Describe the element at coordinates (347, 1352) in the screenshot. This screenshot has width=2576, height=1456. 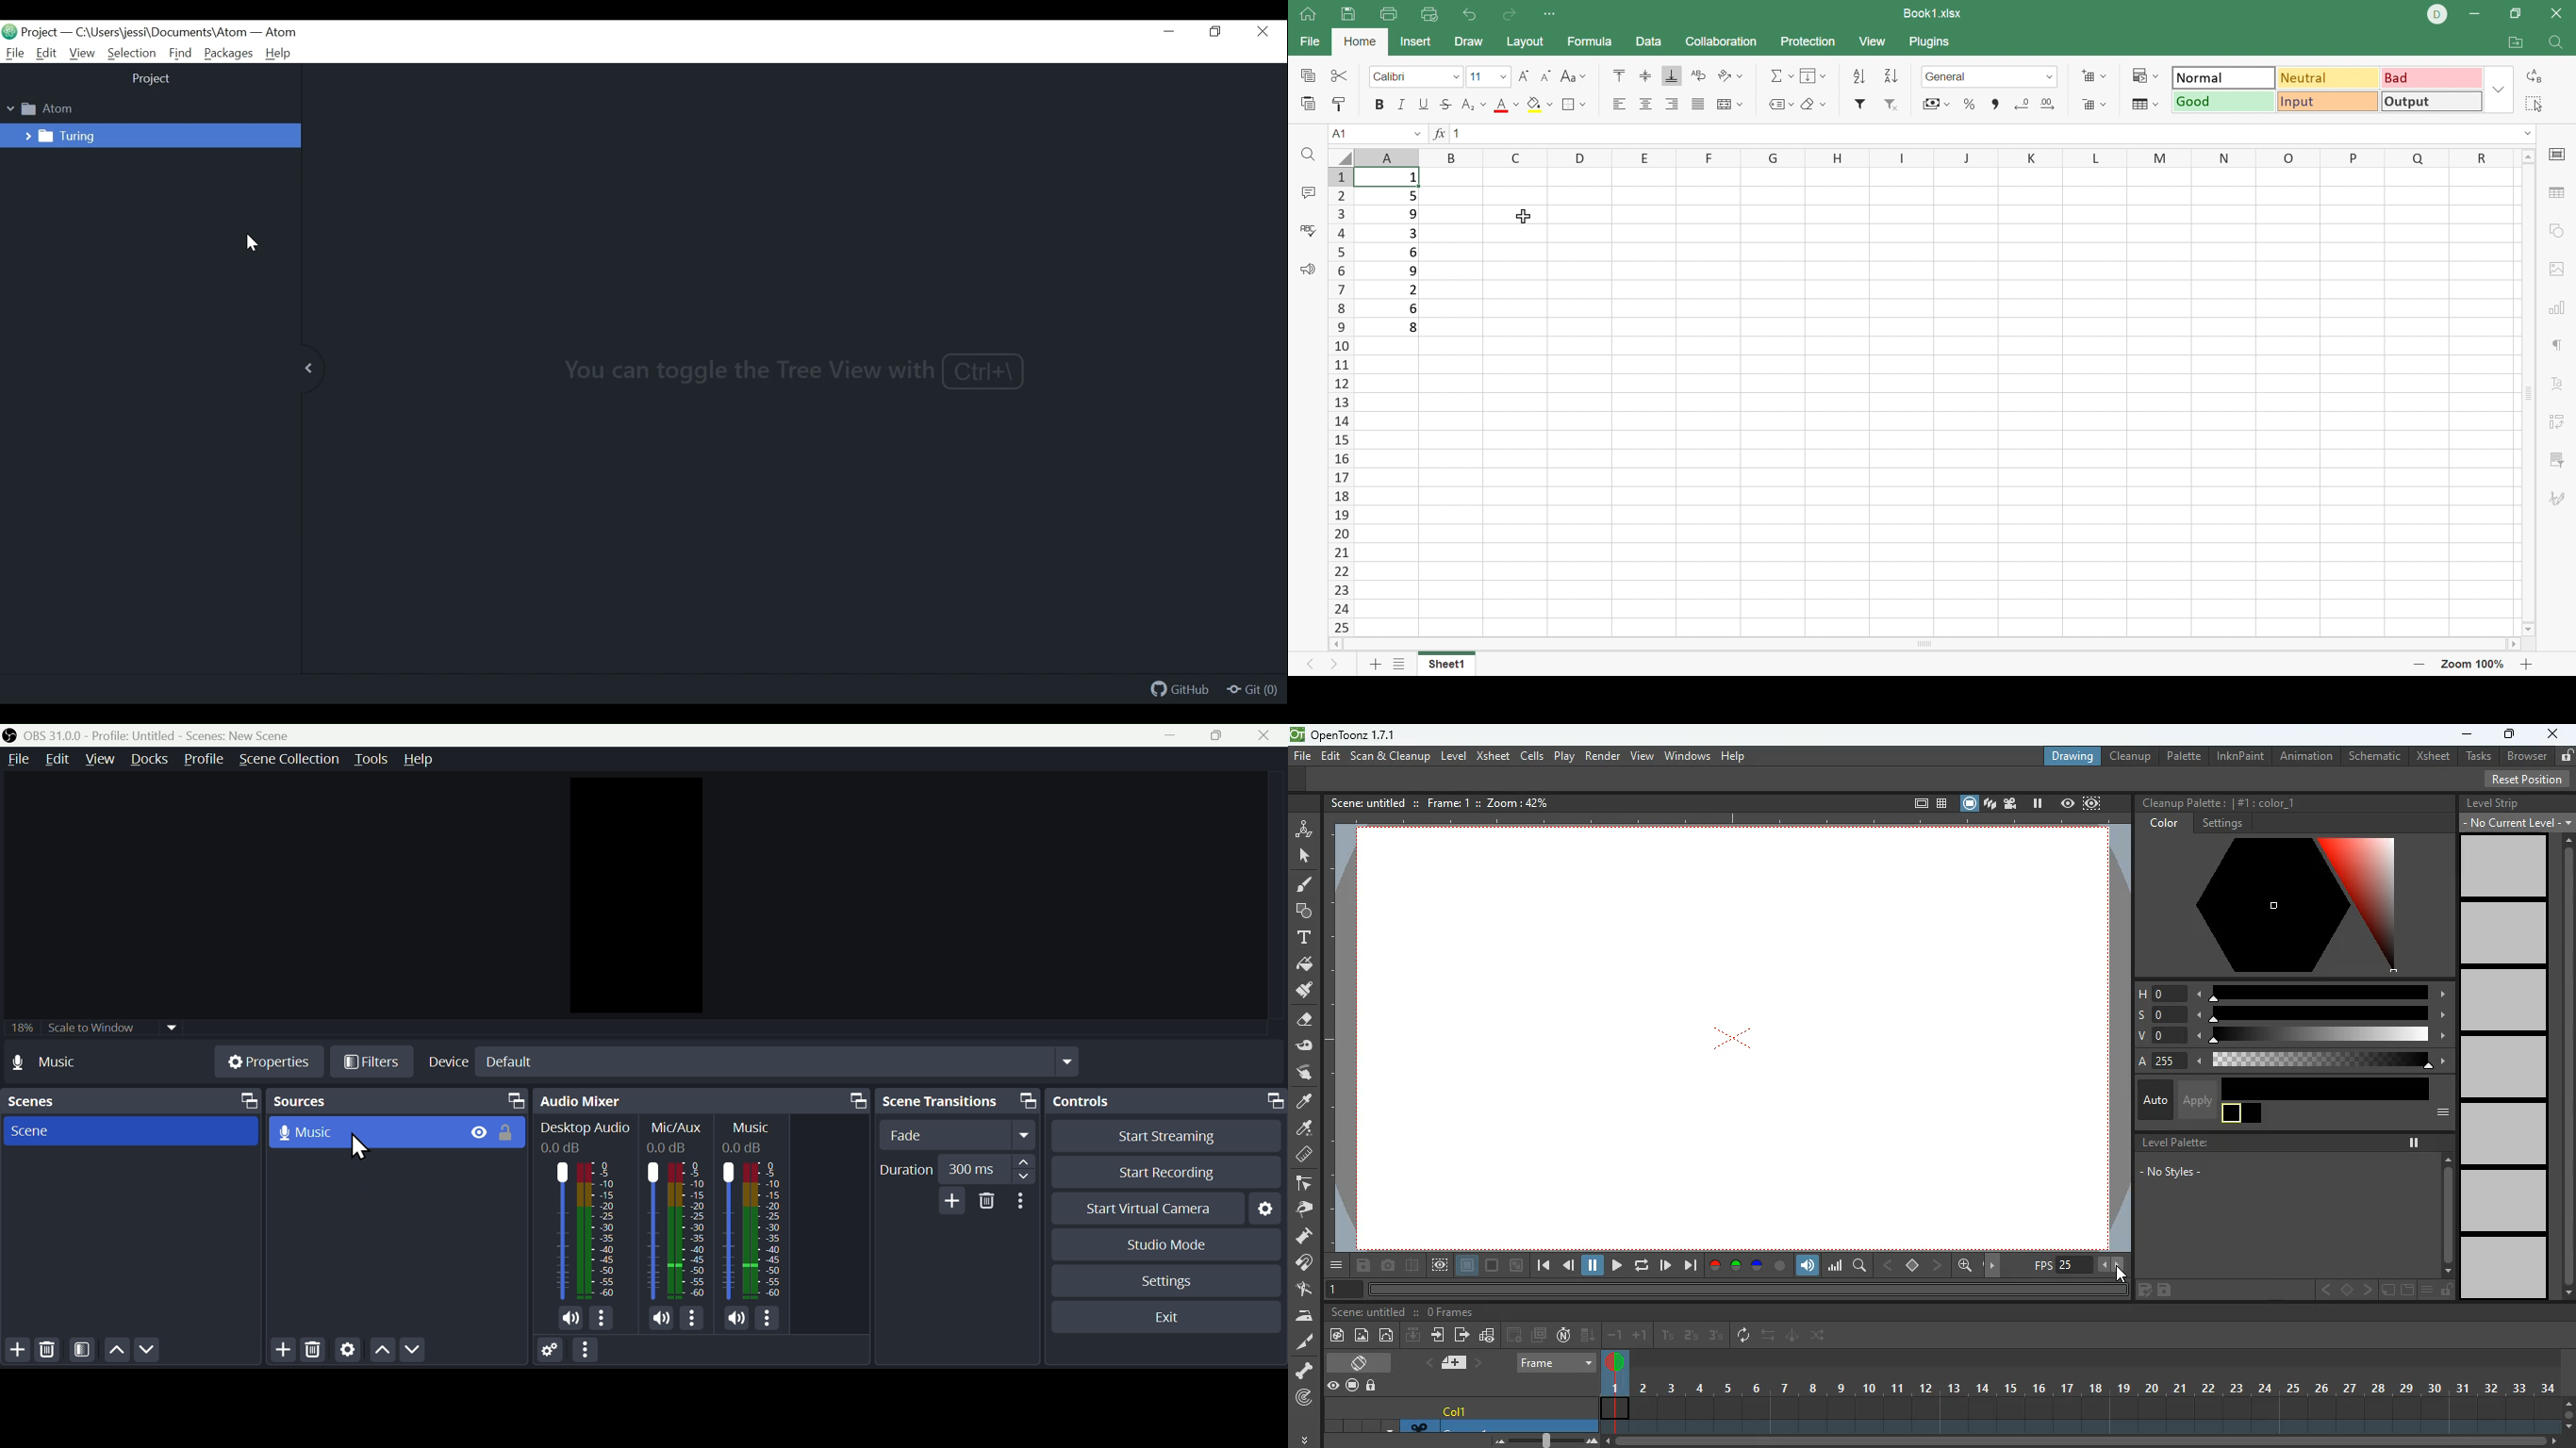
I see `Settings` at that location.